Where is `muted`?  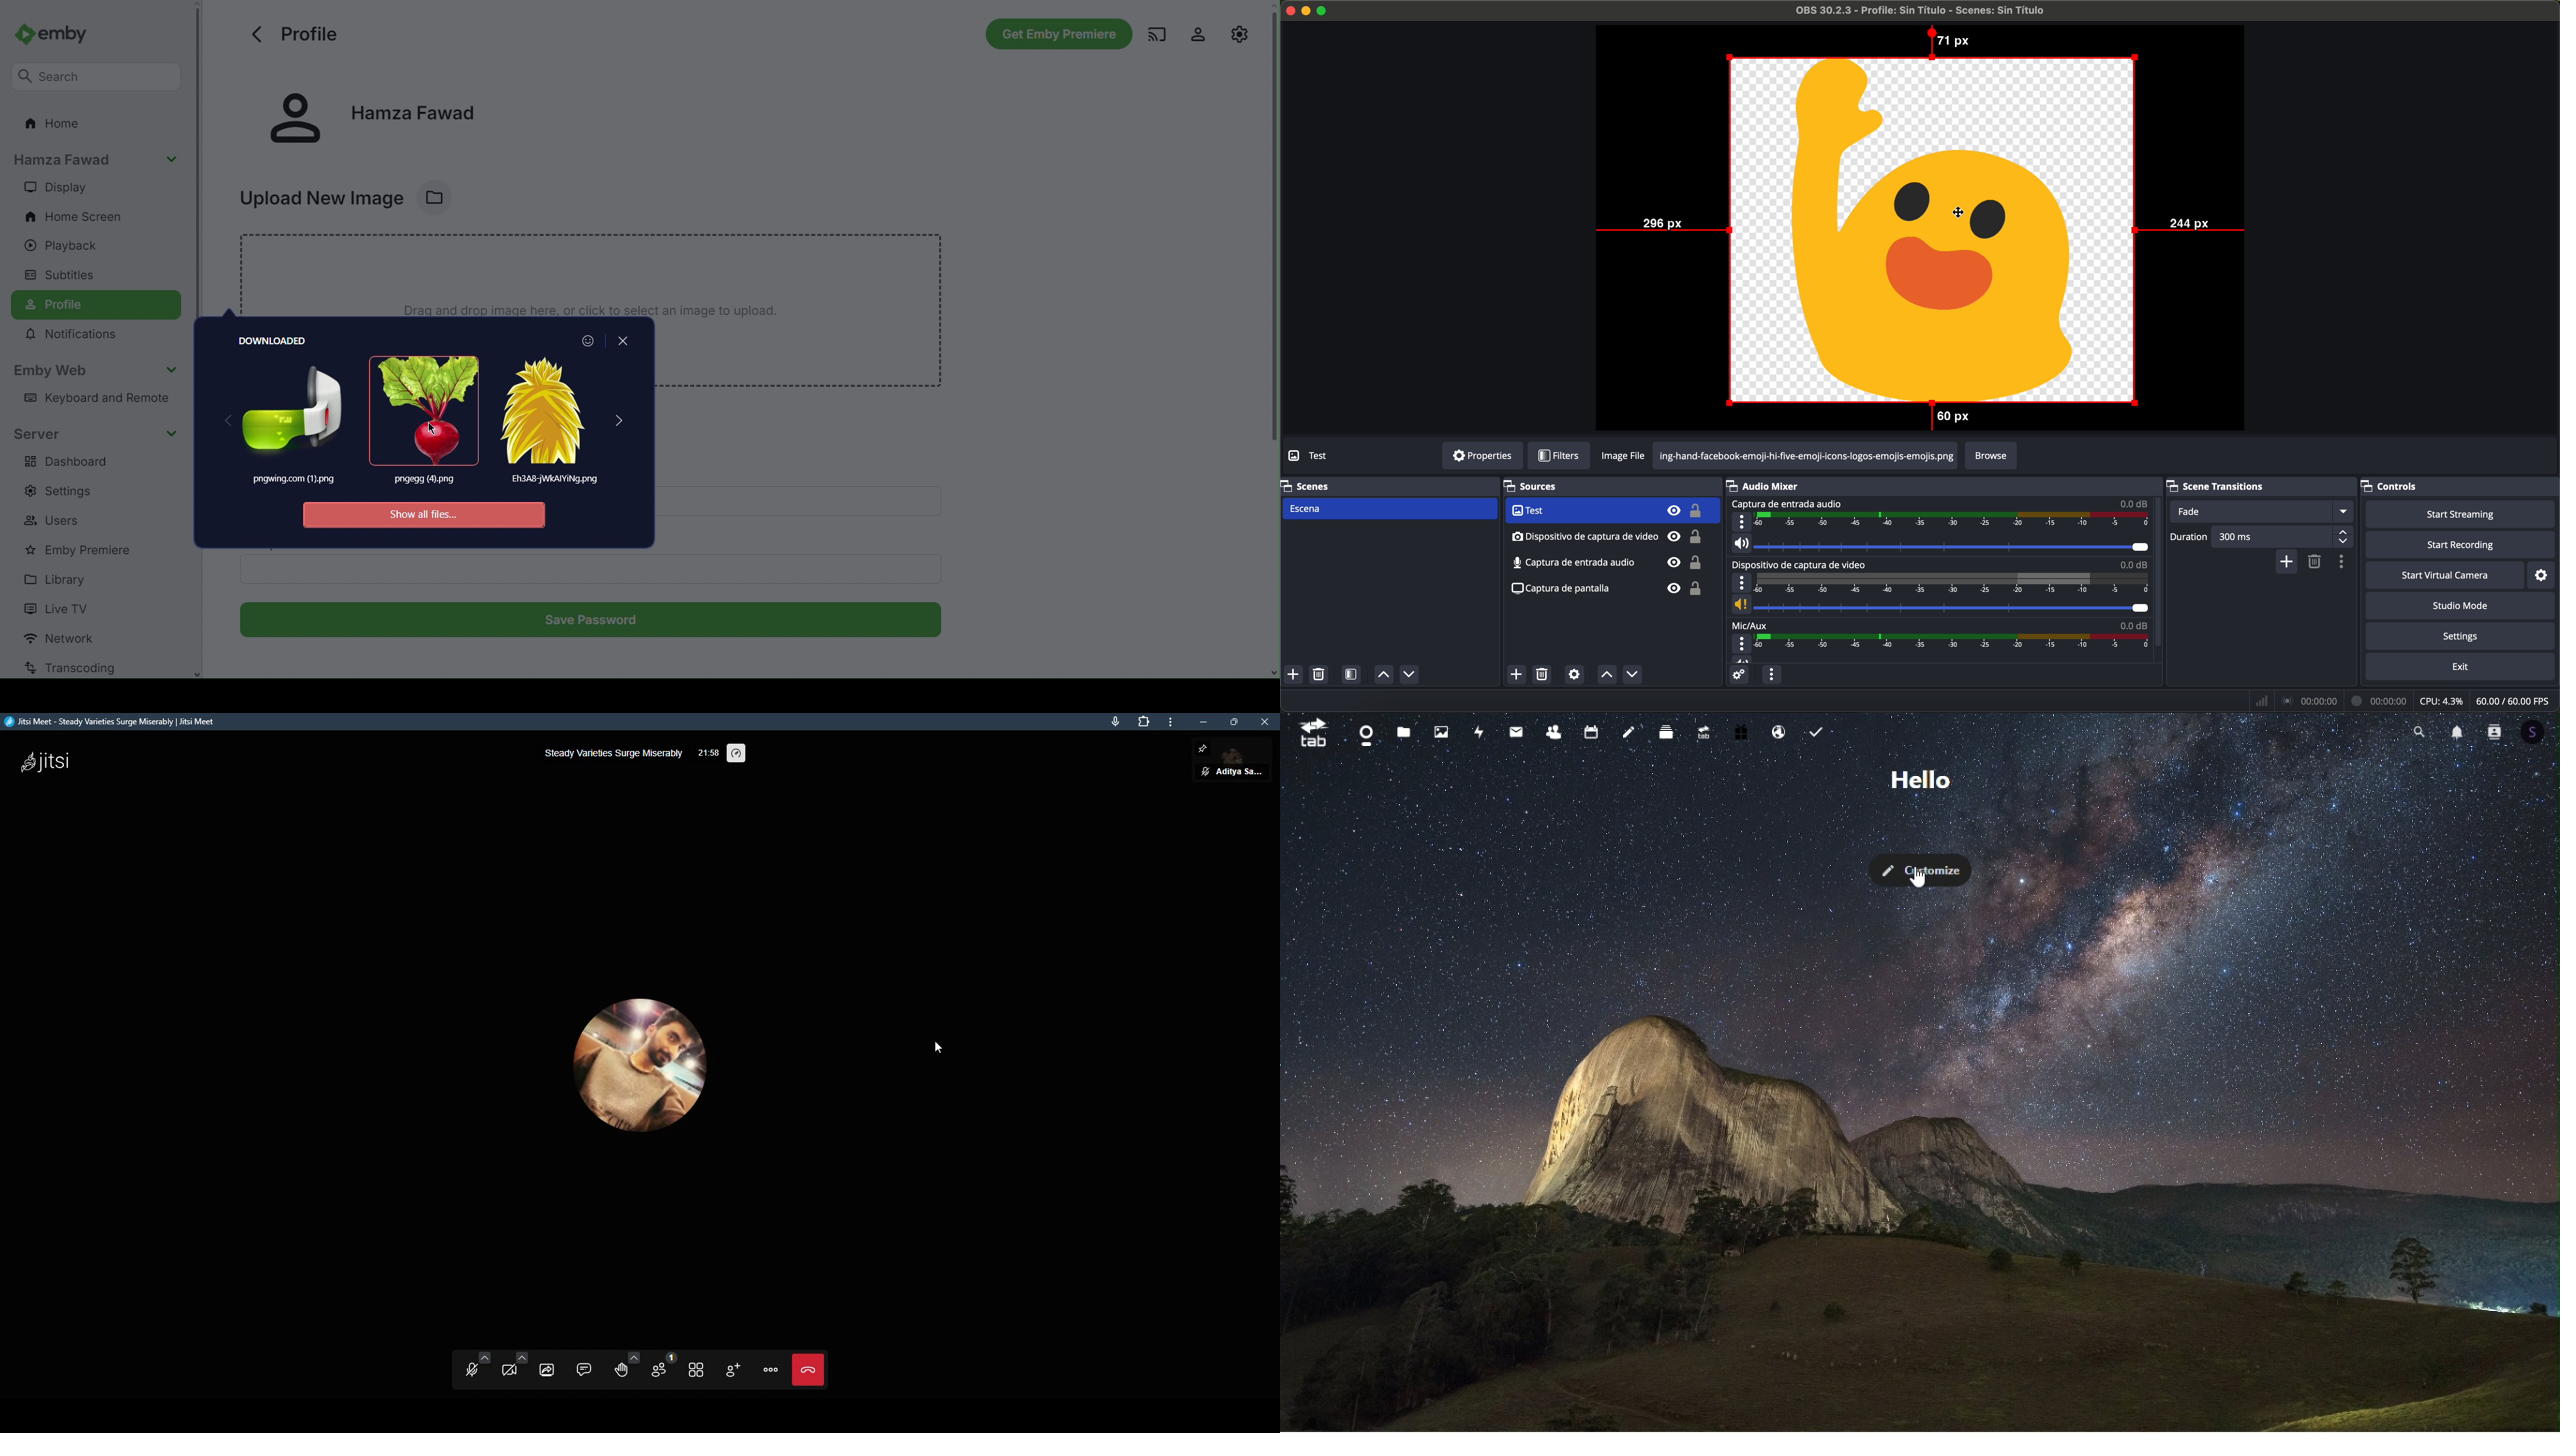 muted is located at coordinates (1205, 770).